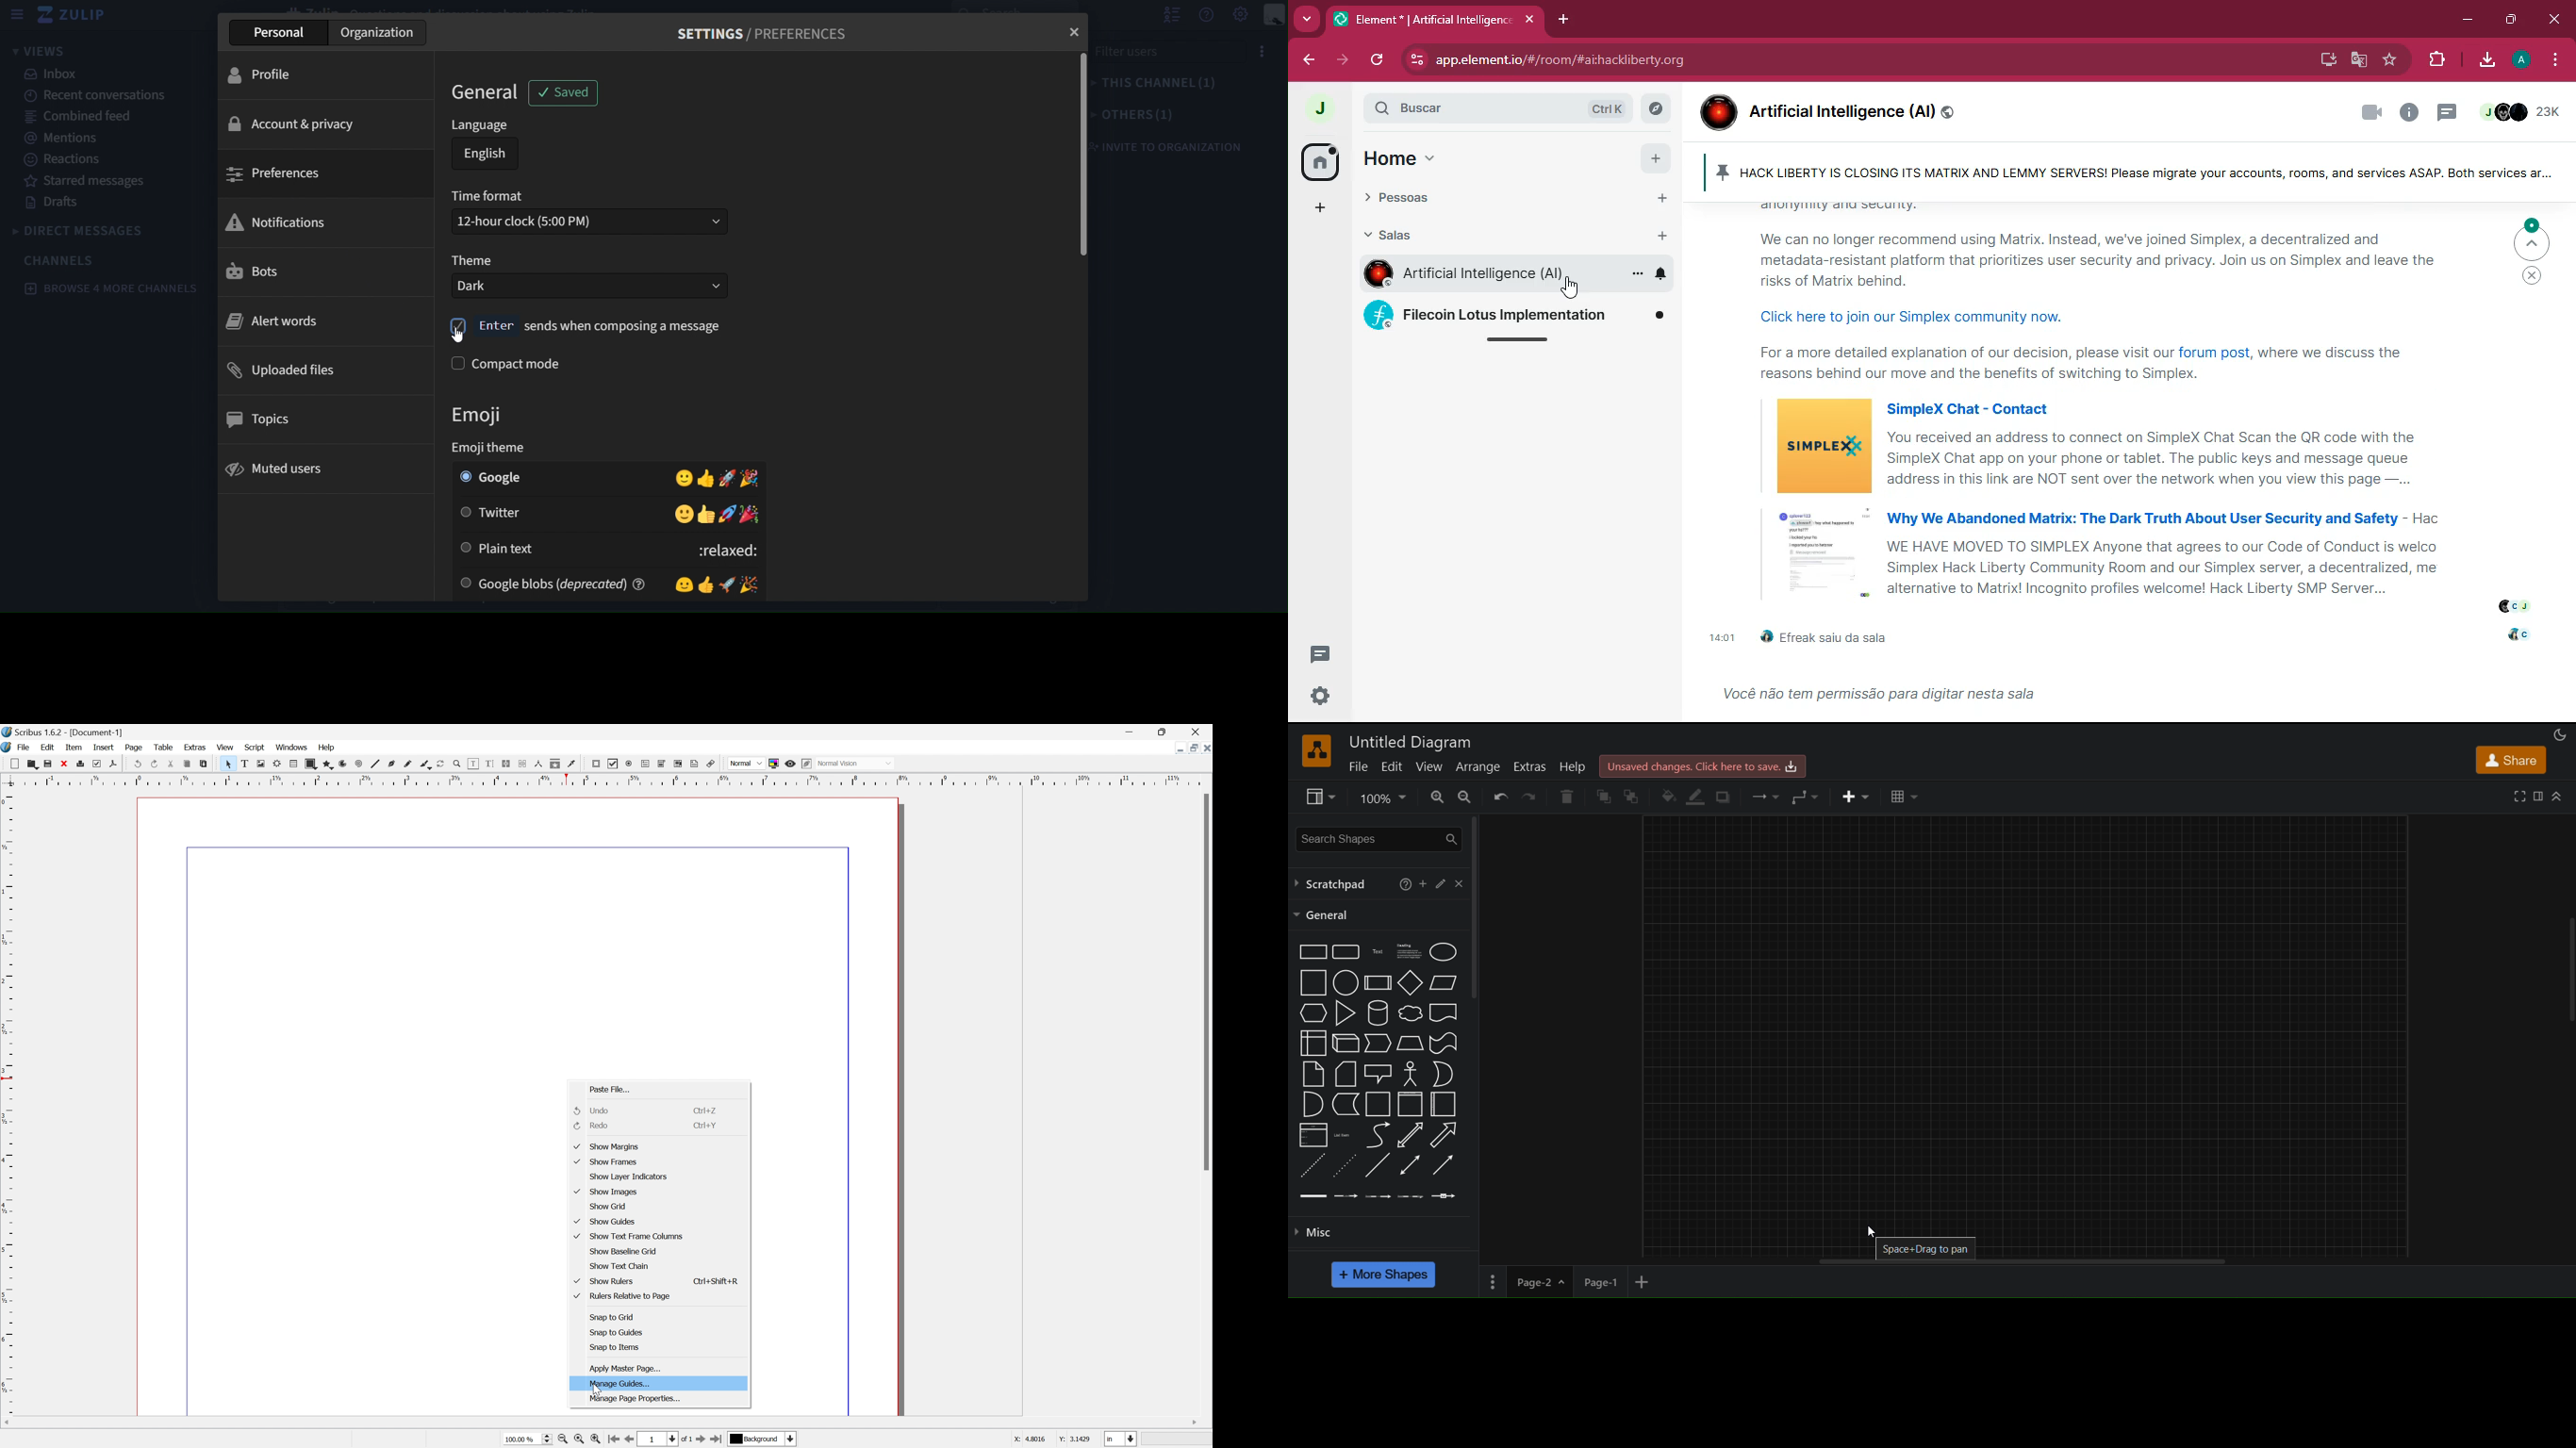  What do you see at coordinates (1312, 1134) in the screenshot?
I see `list` at bounding box center [1312, 1134].